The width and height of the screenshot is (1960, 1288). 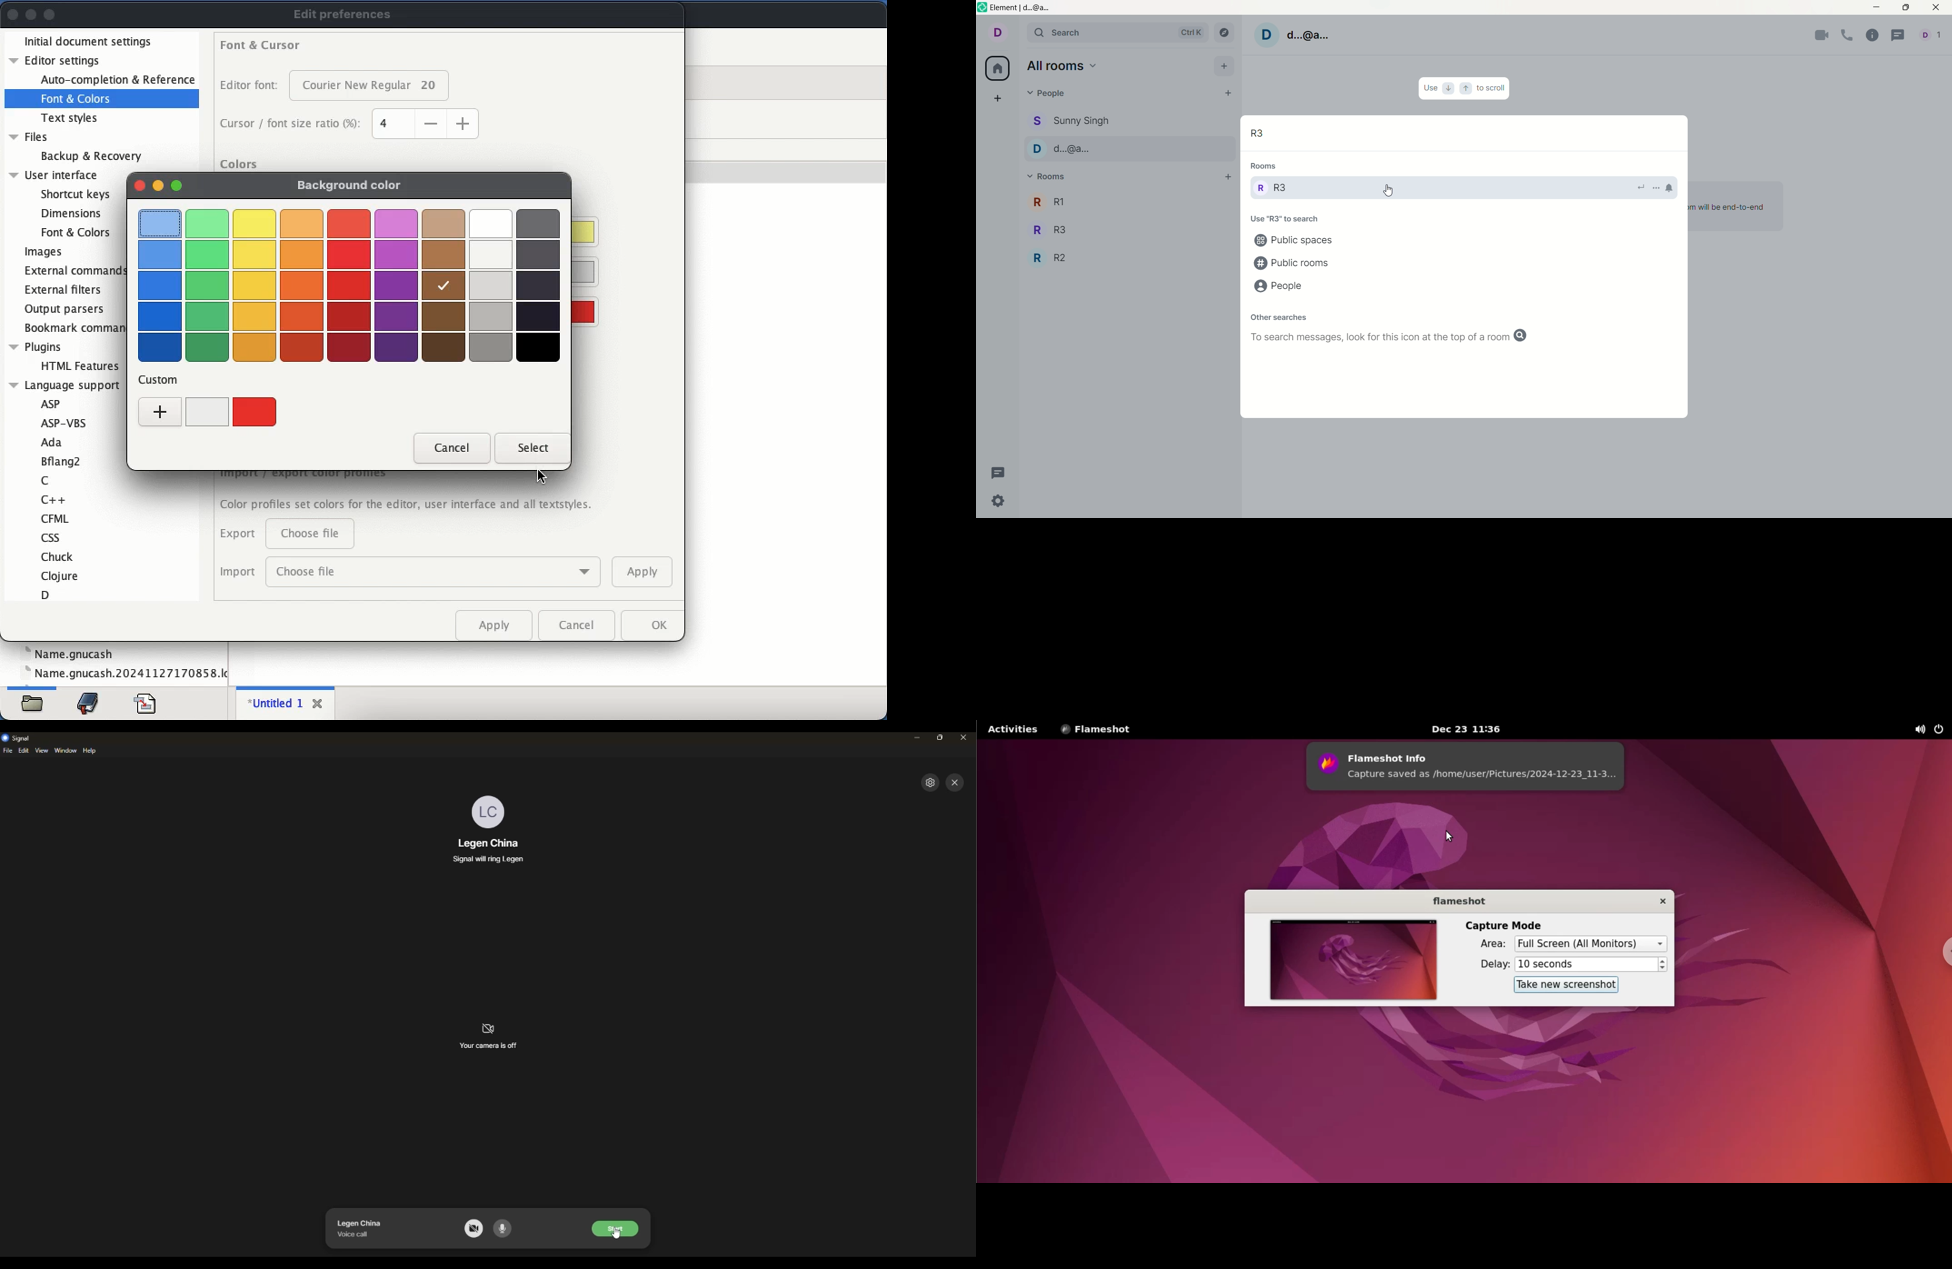 I want to click on people, so click(x=1280, y=288).